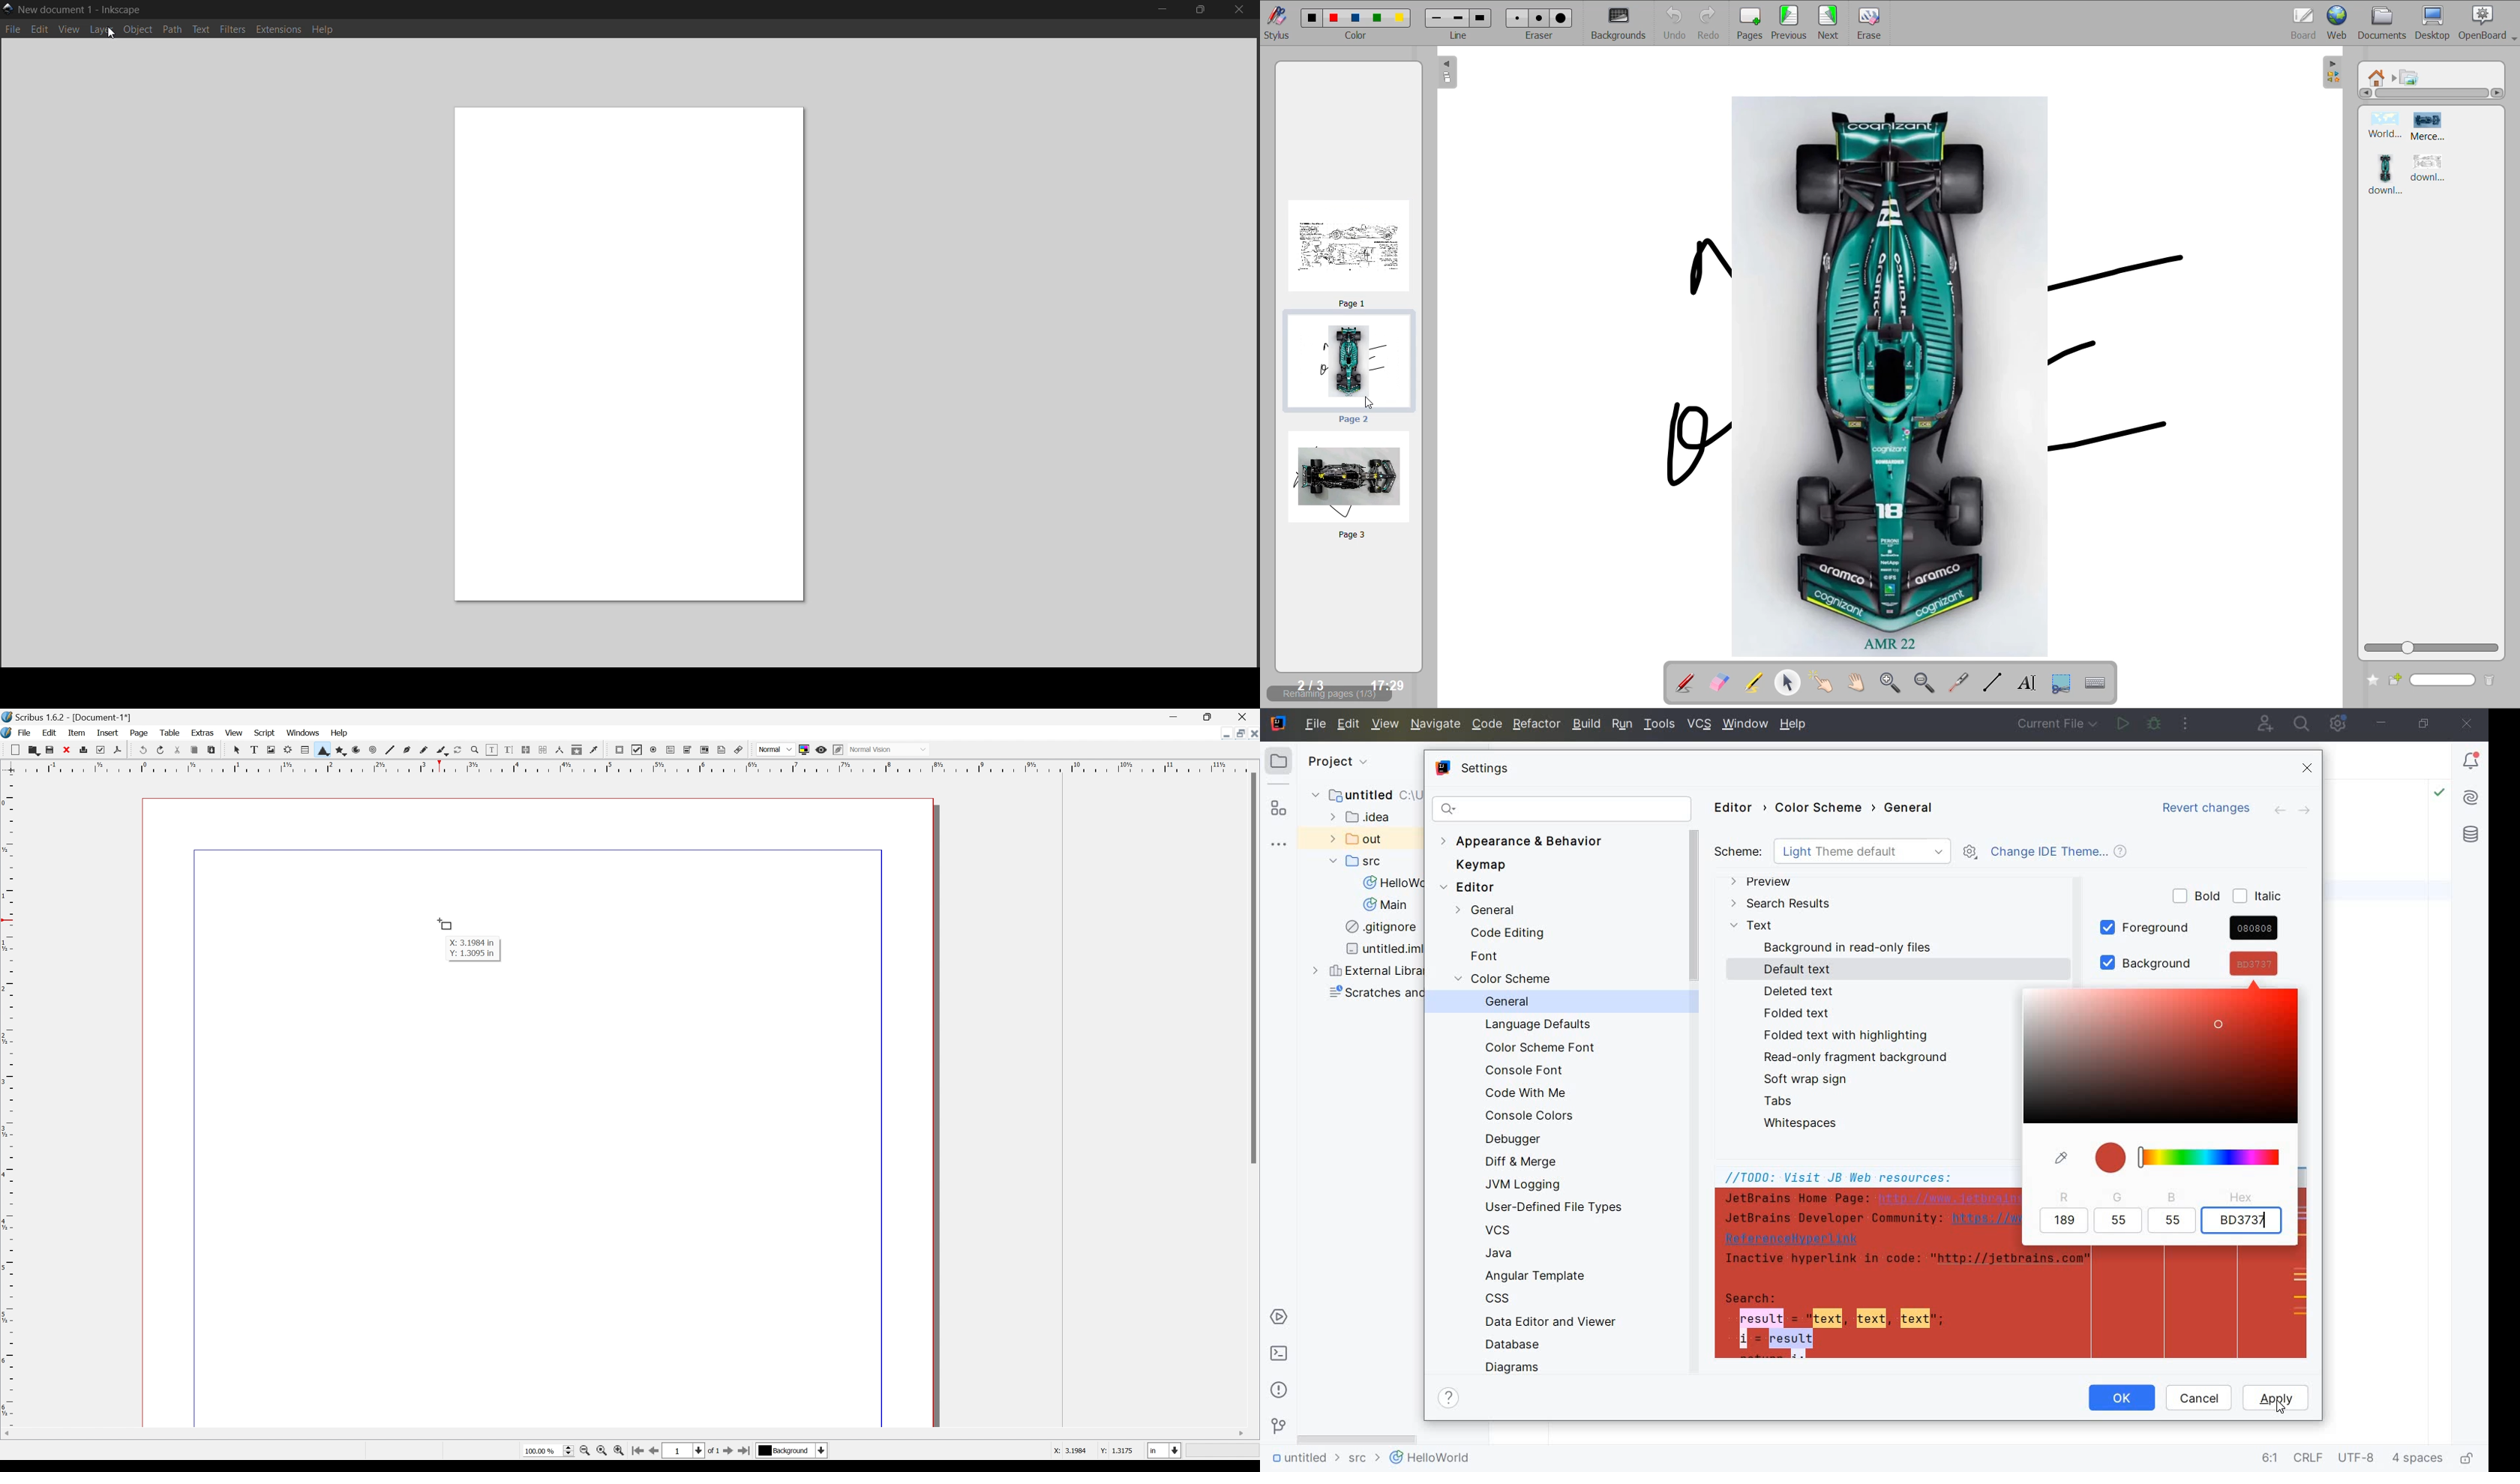 Image resolution: width=2520 pixels, height=1484 pixels. I want to click on JB Web resources, so click(1868, 1265).